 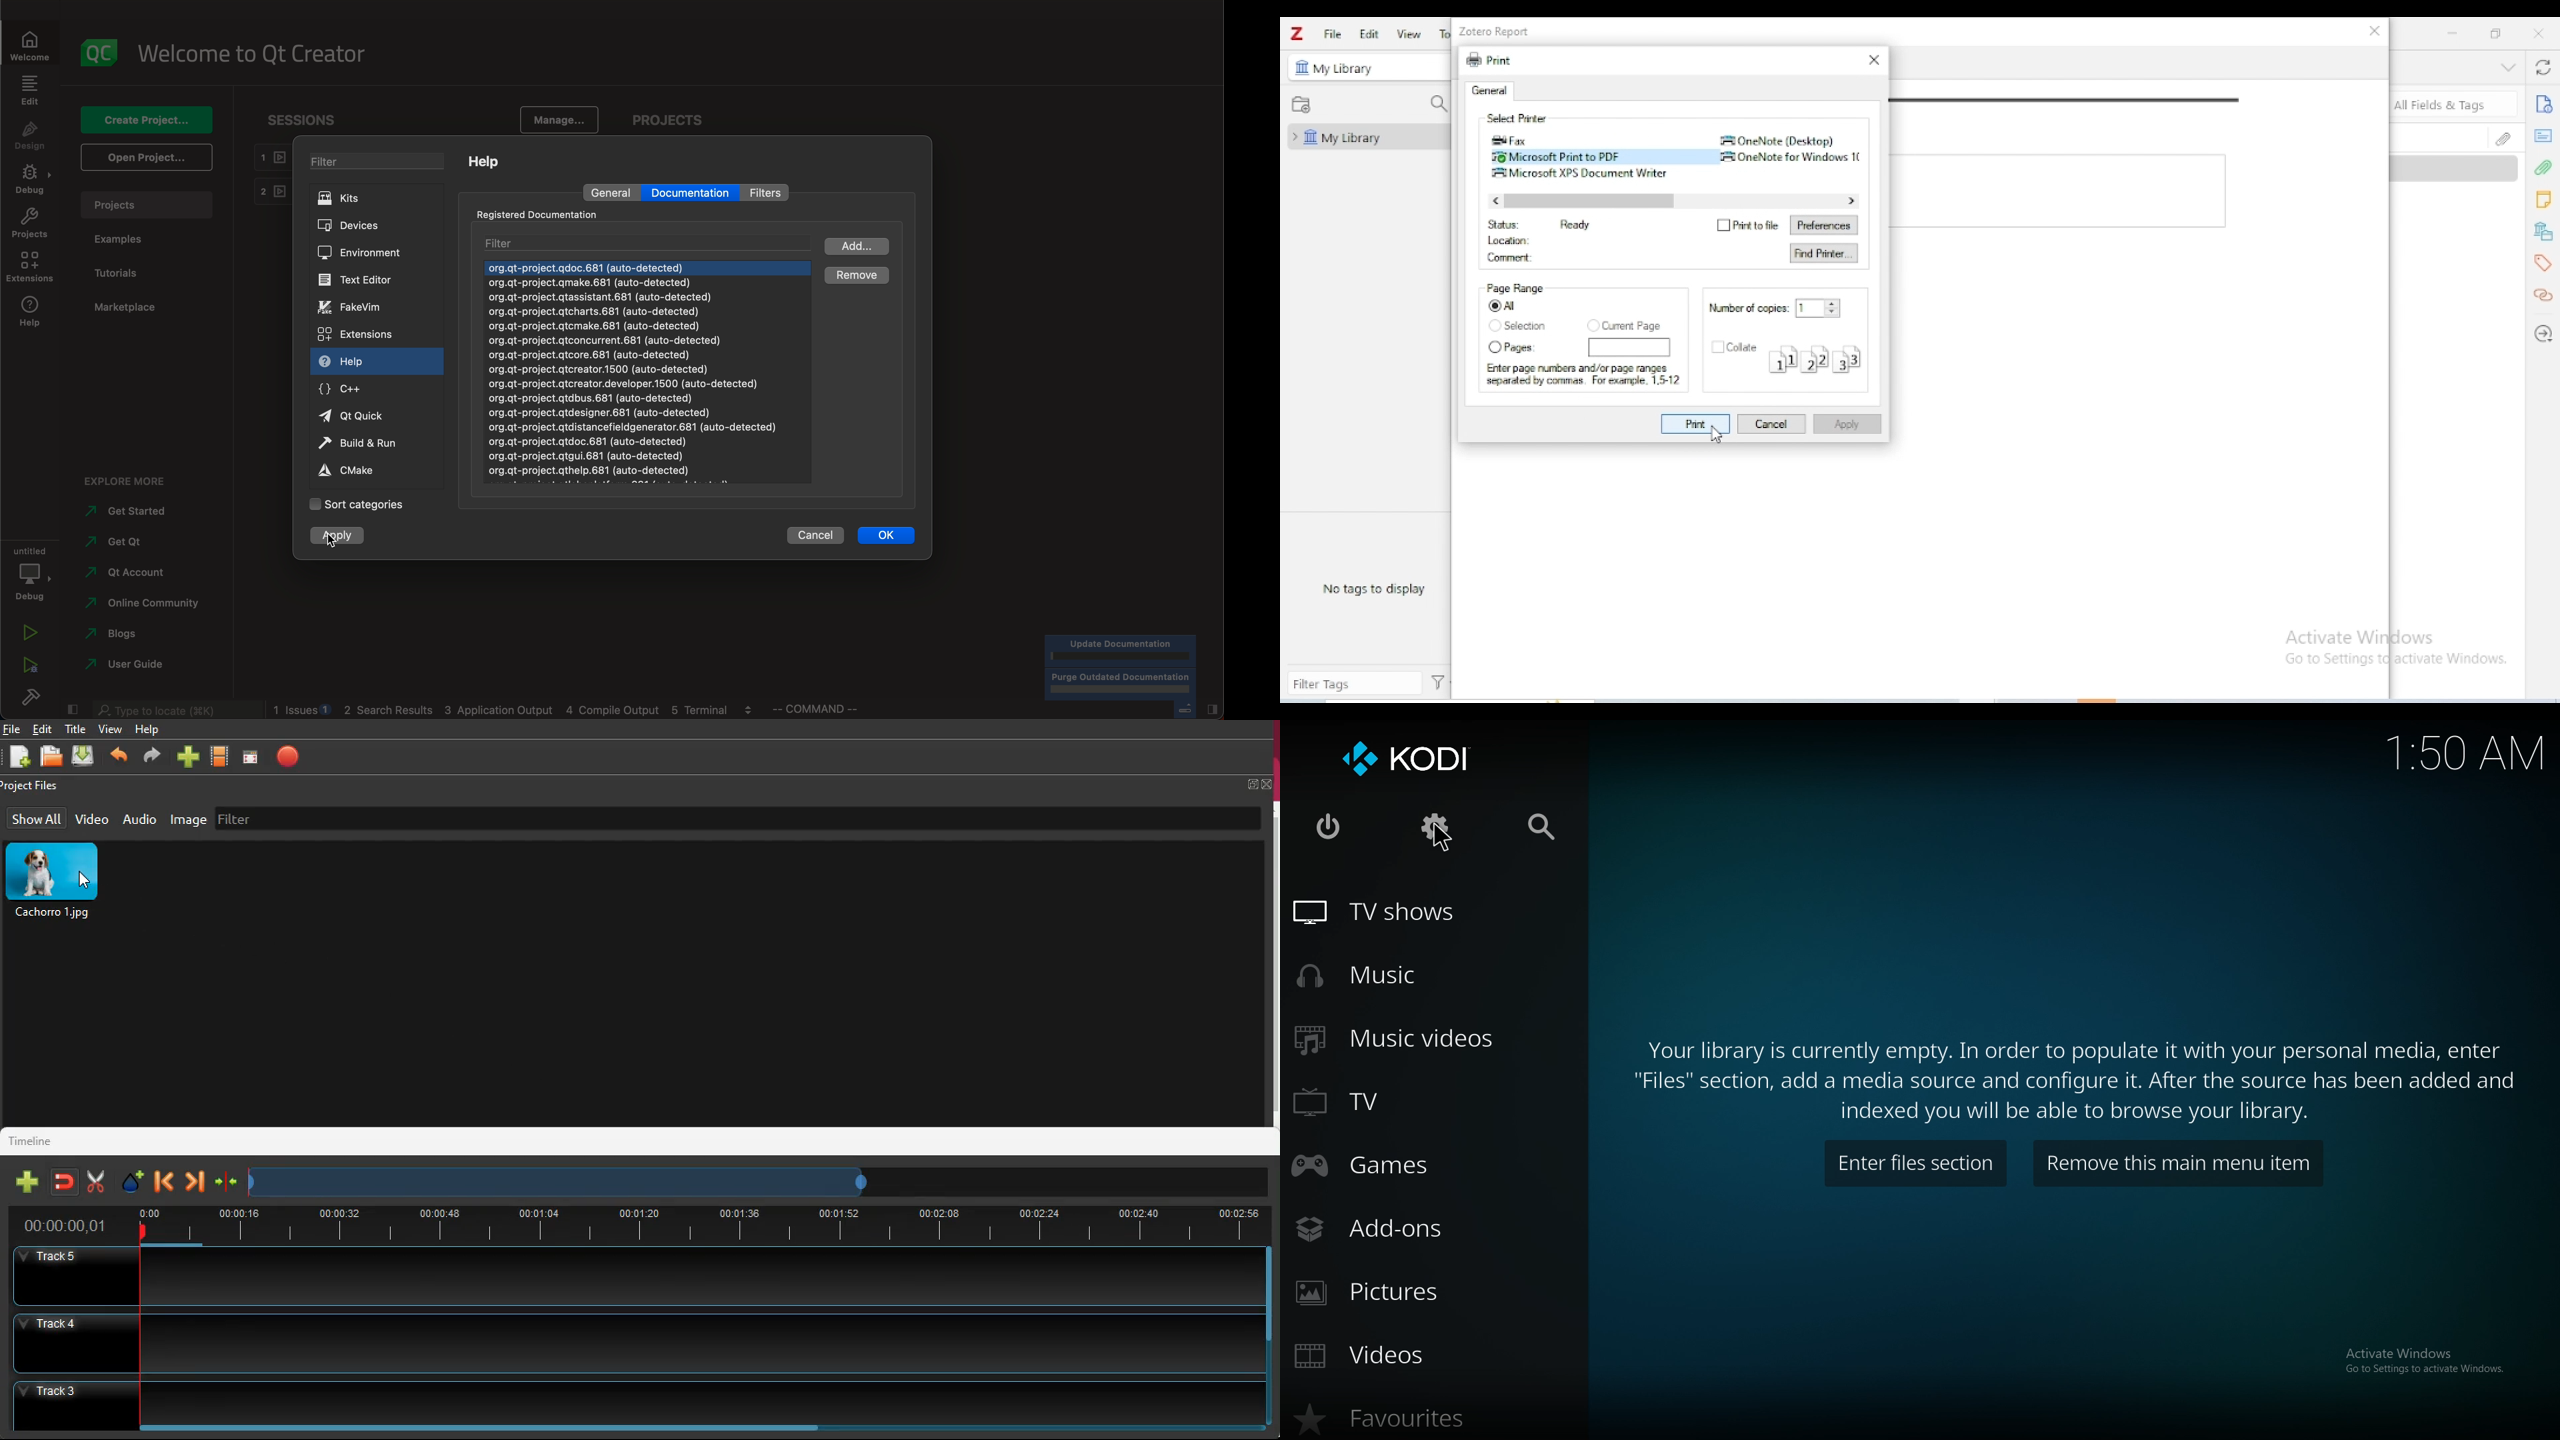 What do you see at coordinates (1327, 825) in the screenshot?
I see `close` at bounding box center [1327, 825].